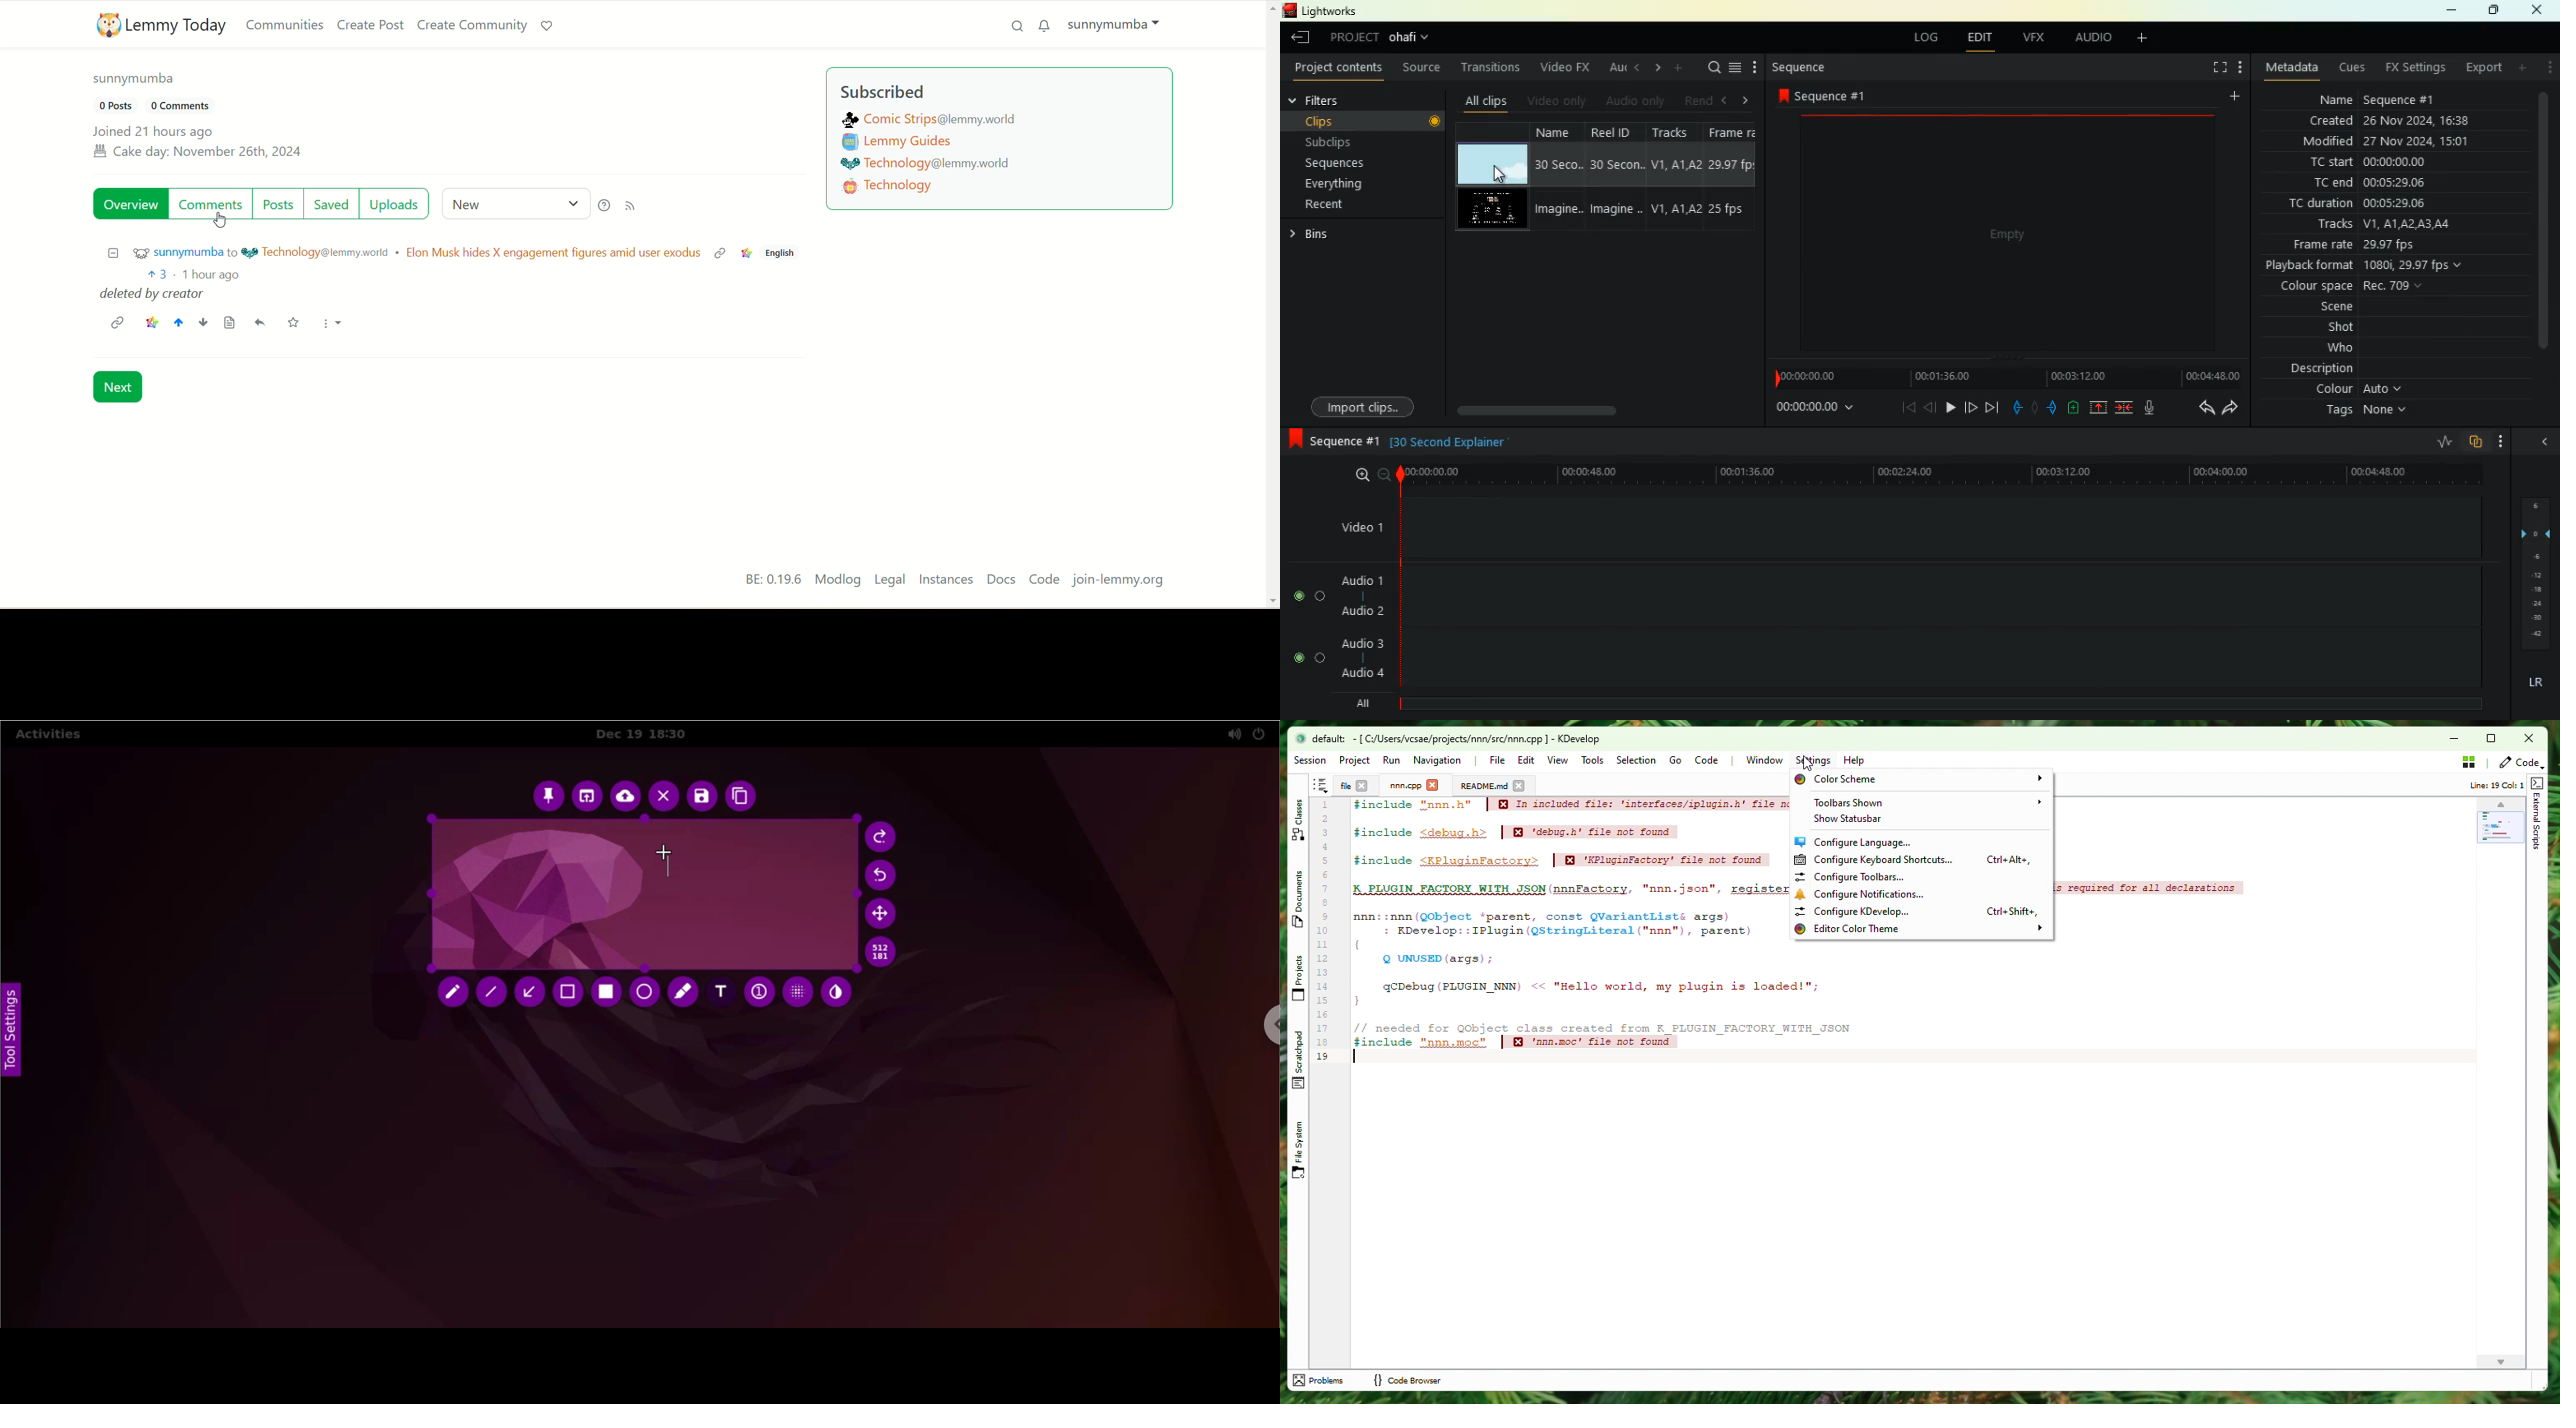 The image size is (2576, 1428). Describe the element at coordinates (611, 991) in the screenshot. I see `rectangle tool` at that location.